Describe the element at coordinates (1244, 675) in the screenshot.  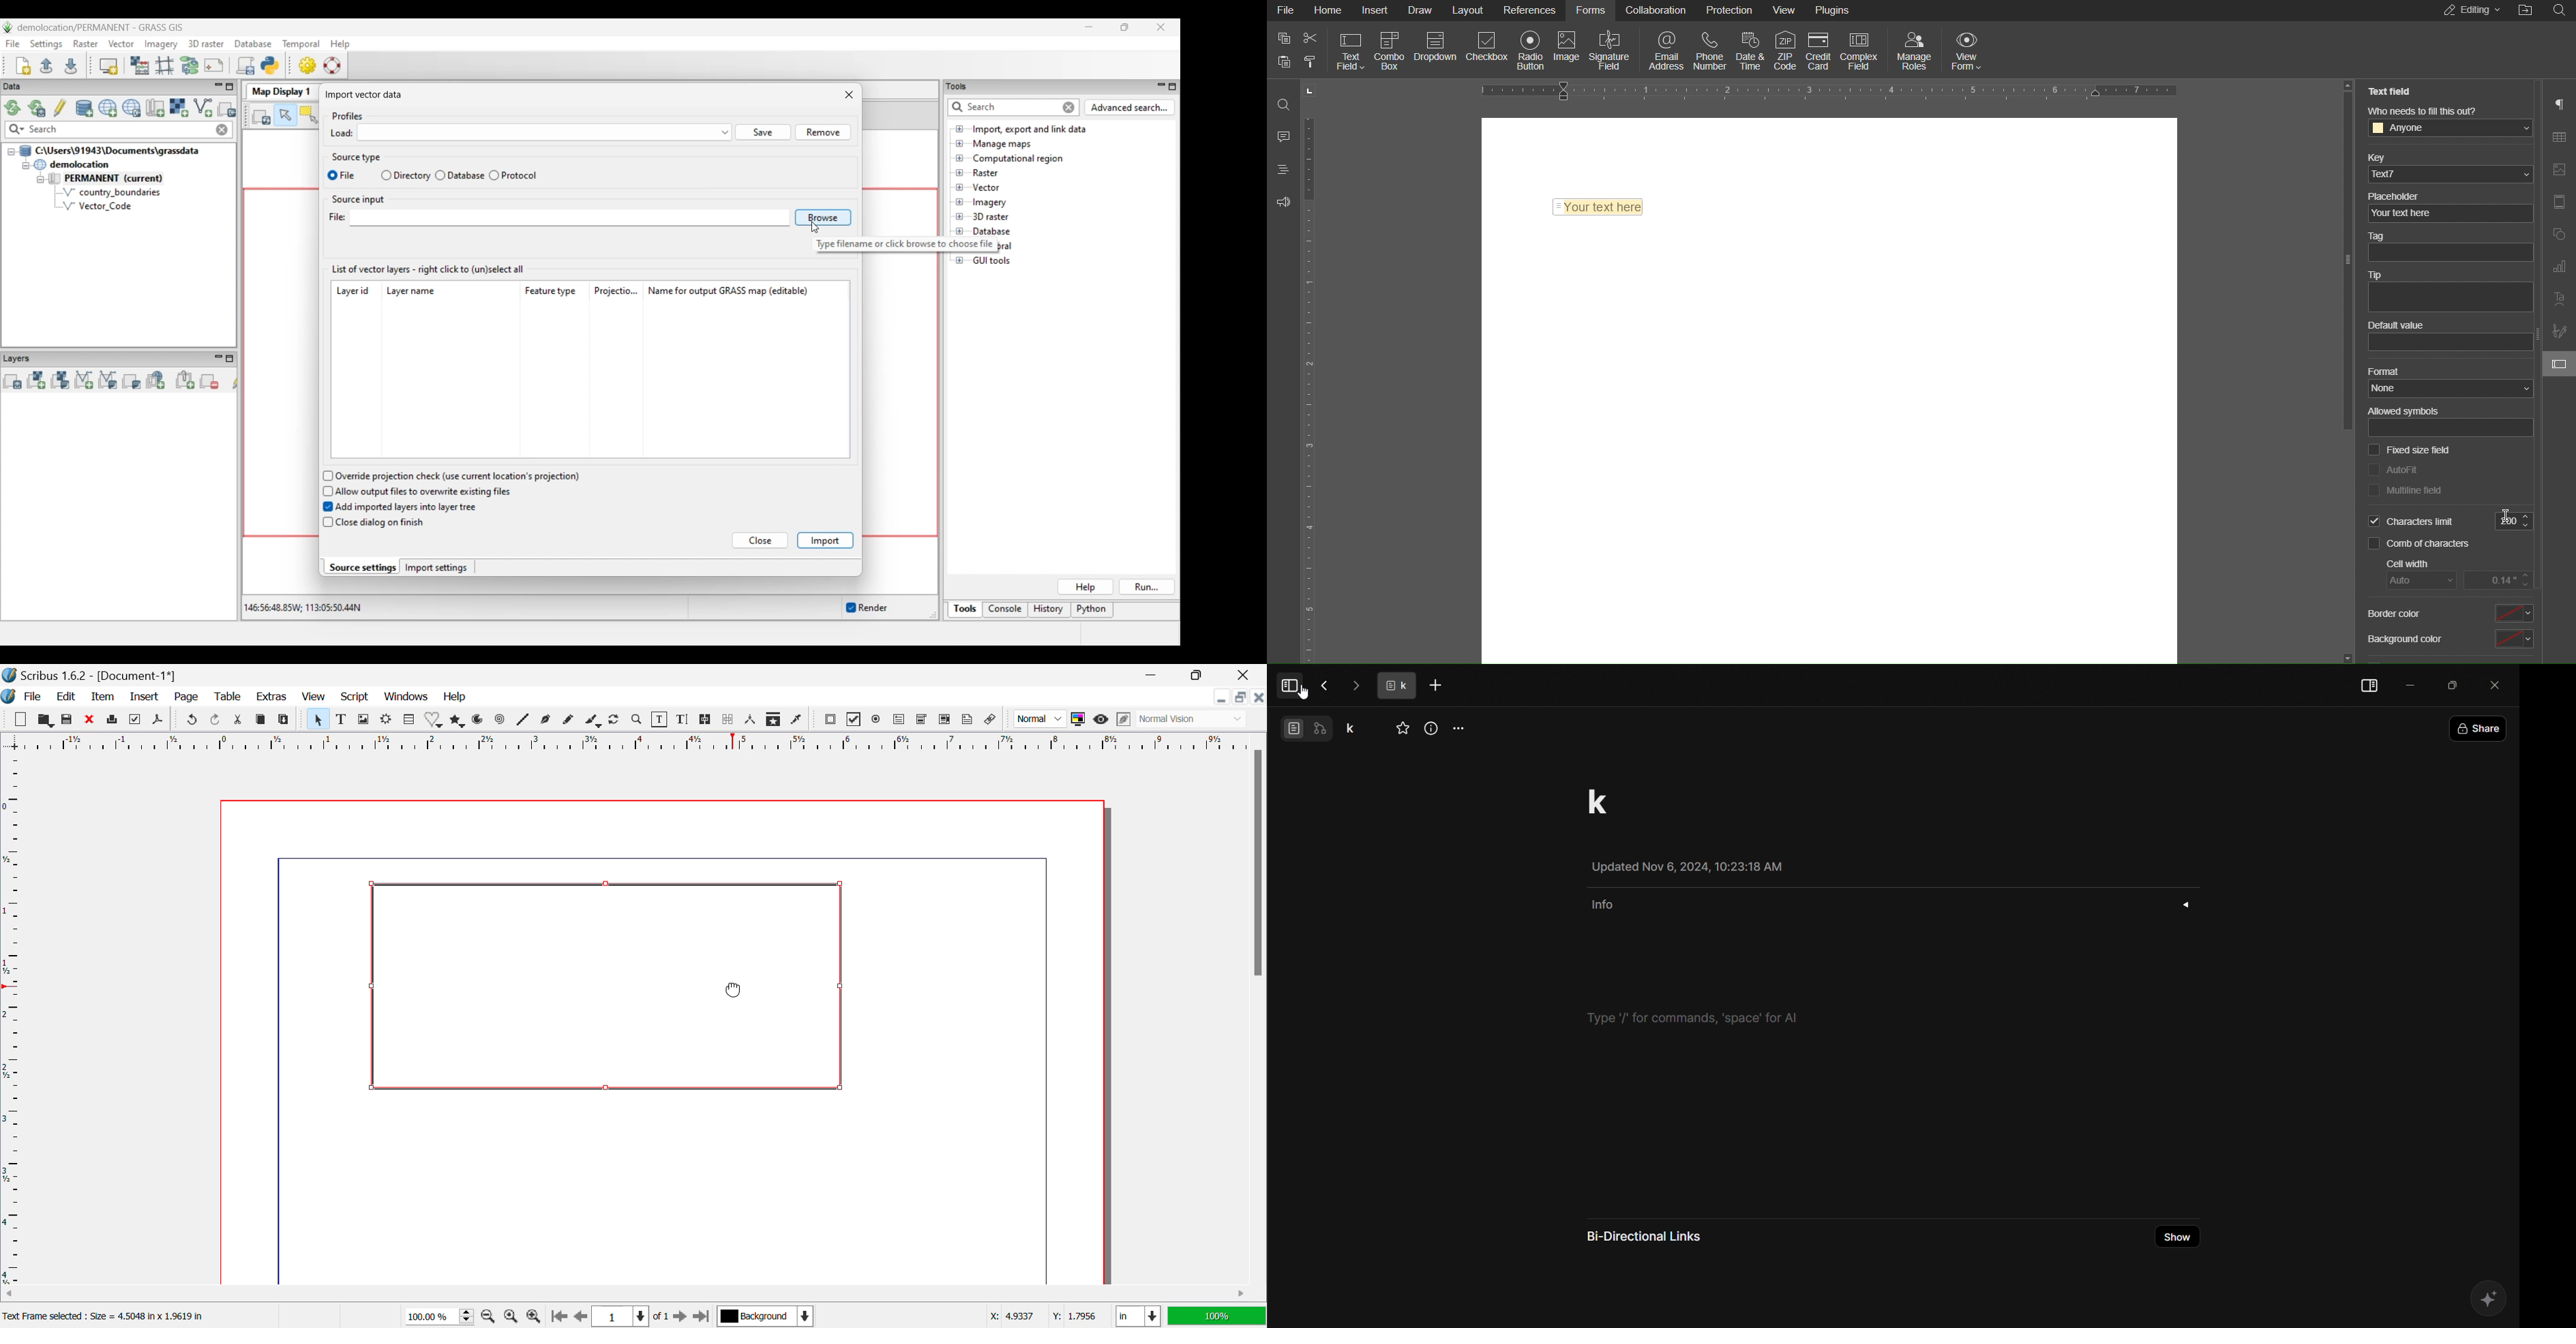
I see `Close` at that location.